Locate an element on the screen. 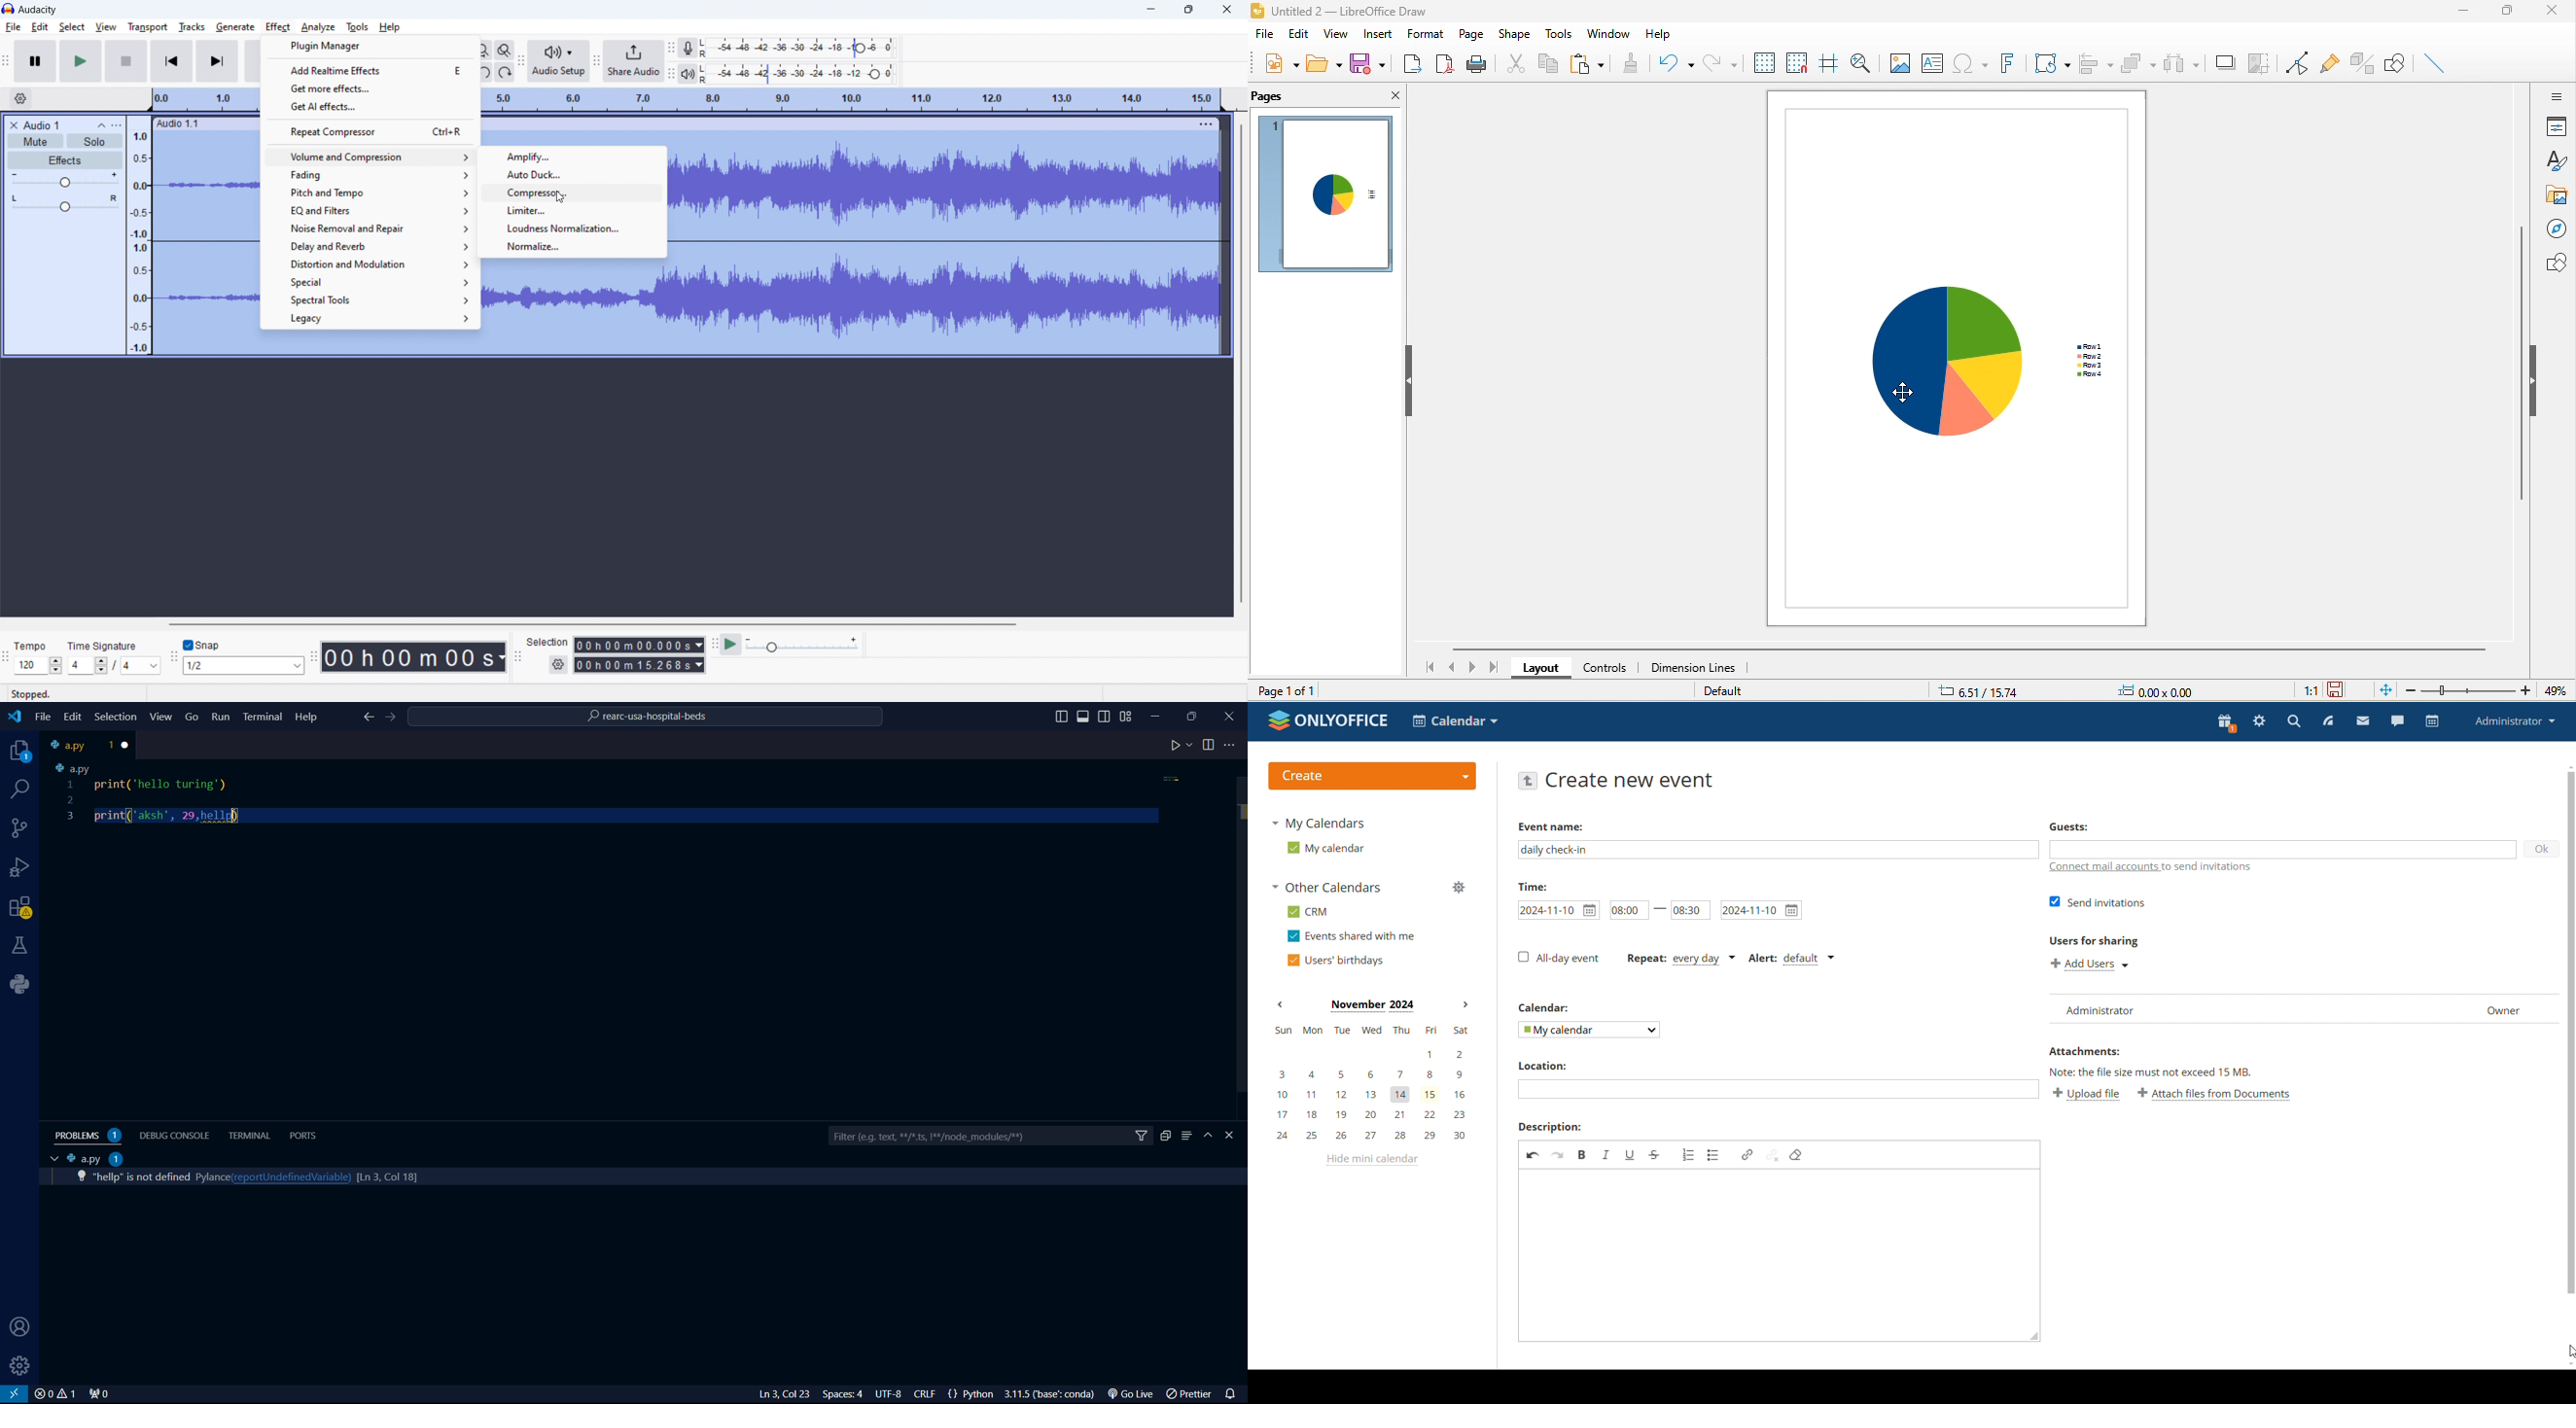 The width and height of the screenshot is (2576, 1428). share audio toolbar is located at coordinates (597, 60).